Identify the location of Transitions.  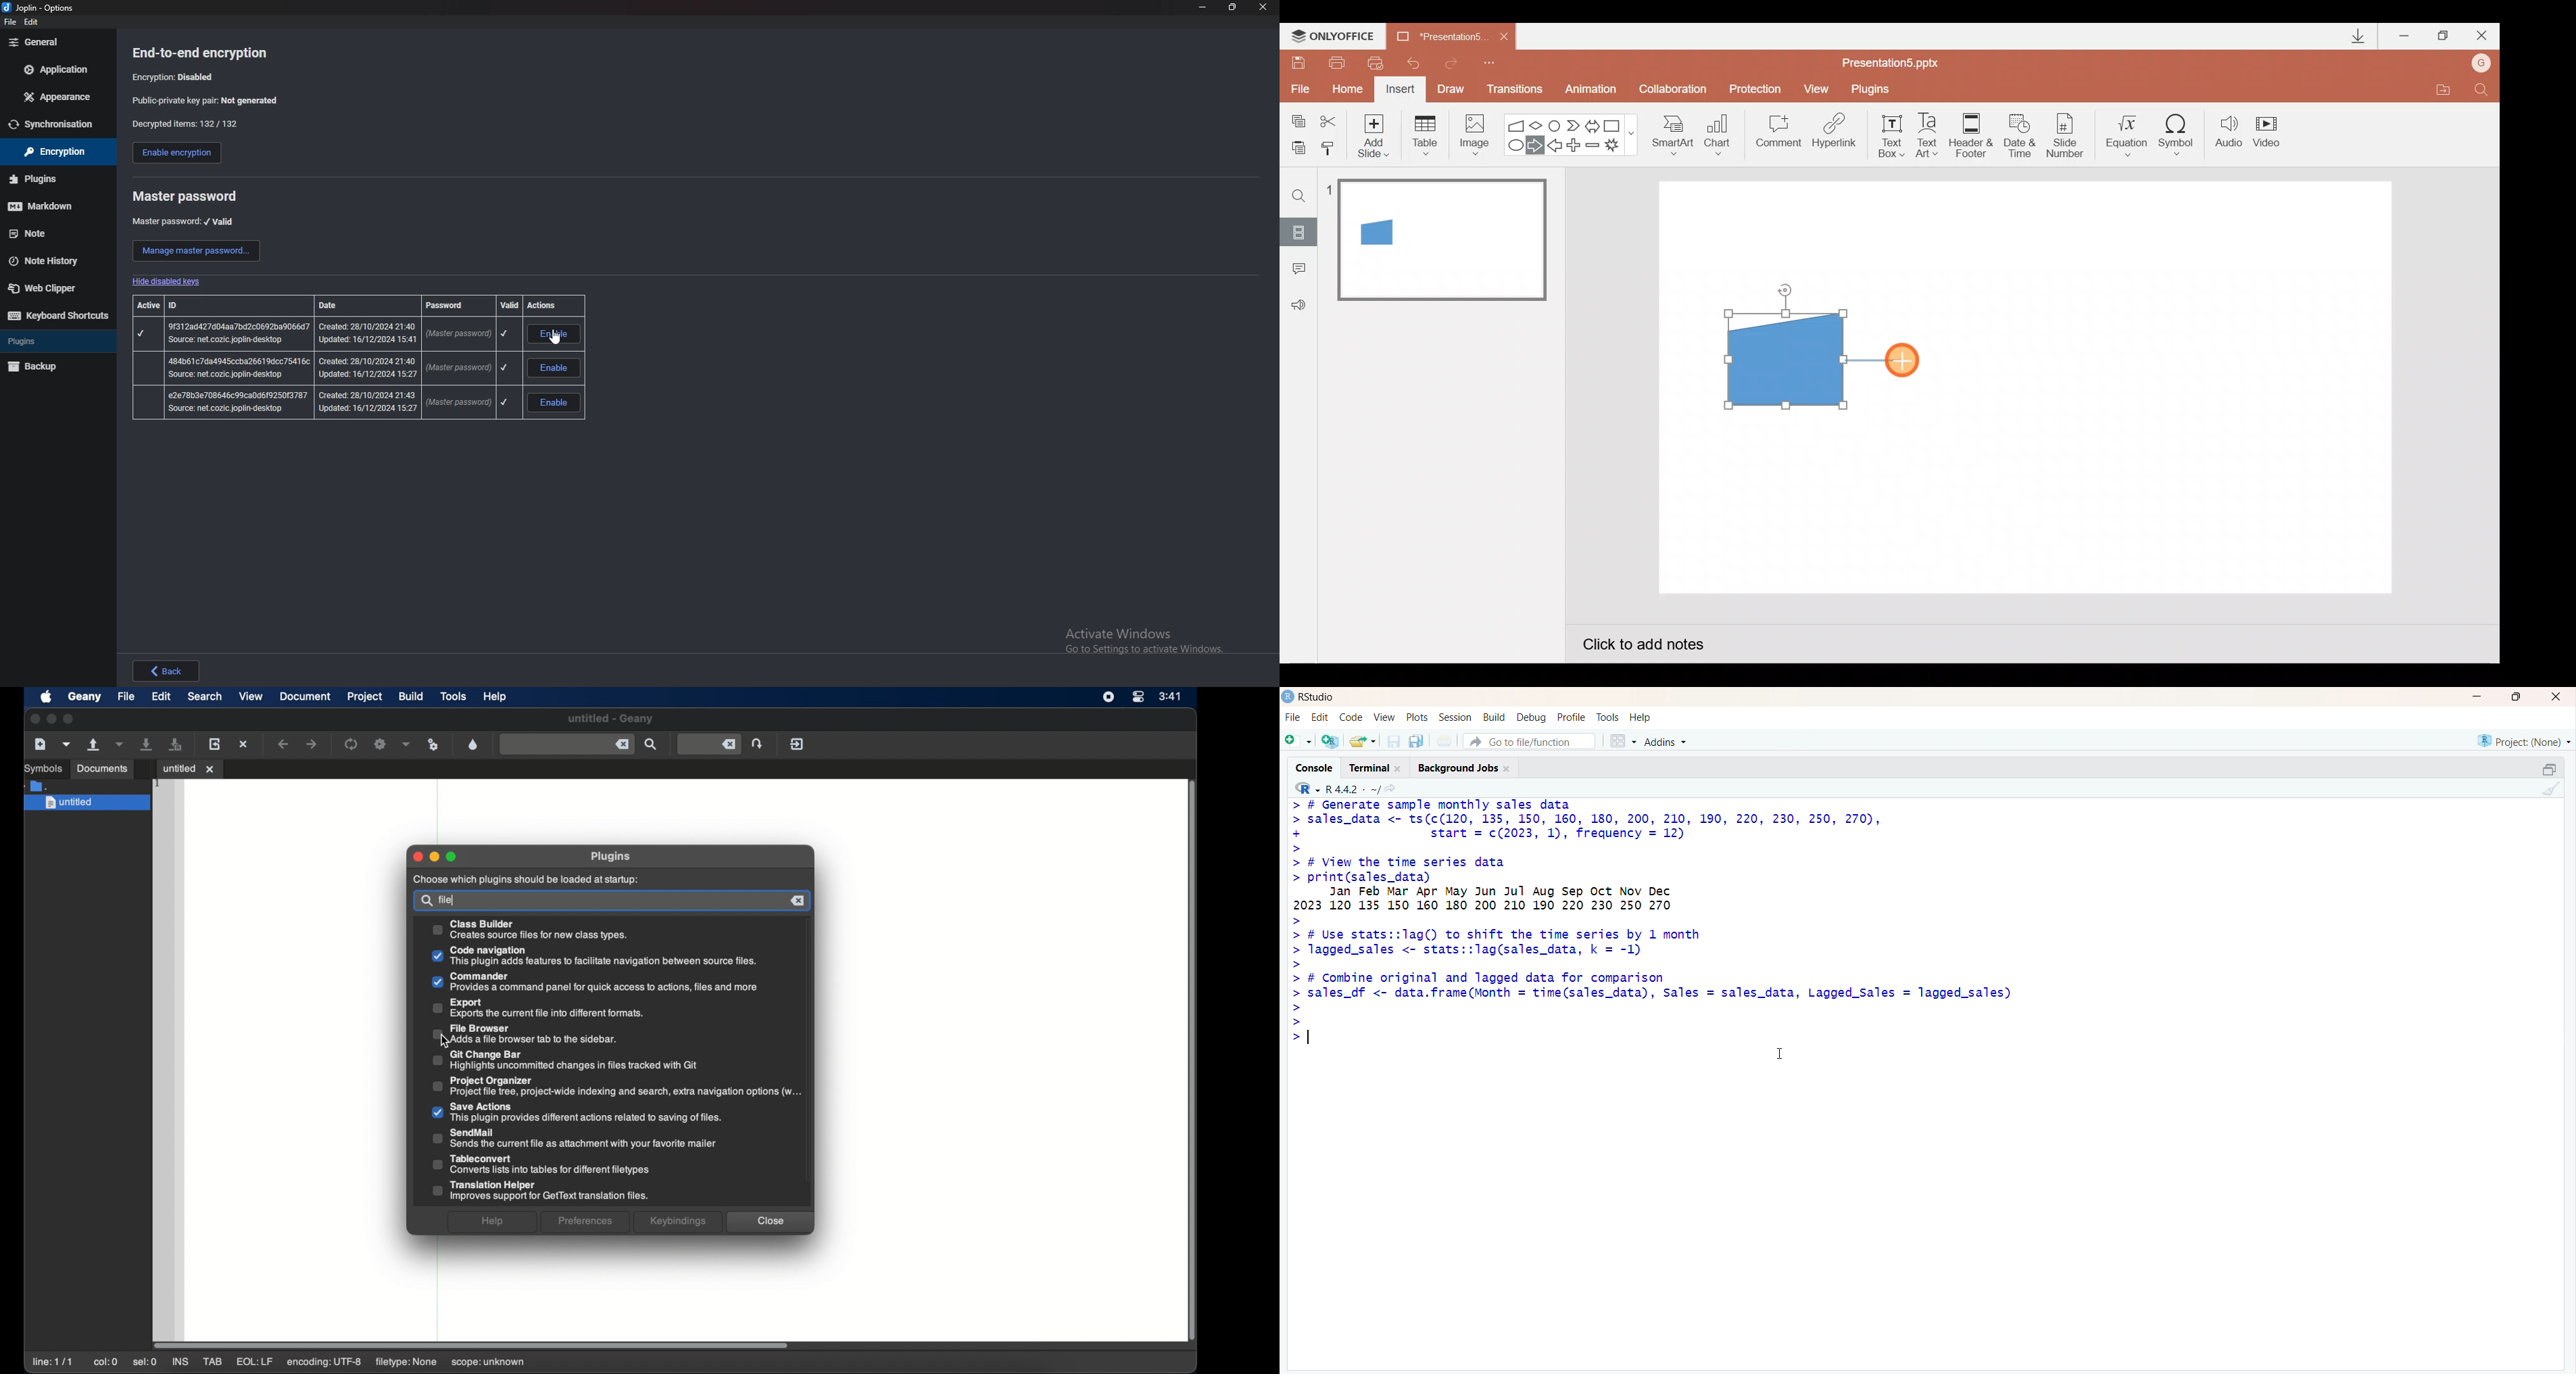
(1512, 90).